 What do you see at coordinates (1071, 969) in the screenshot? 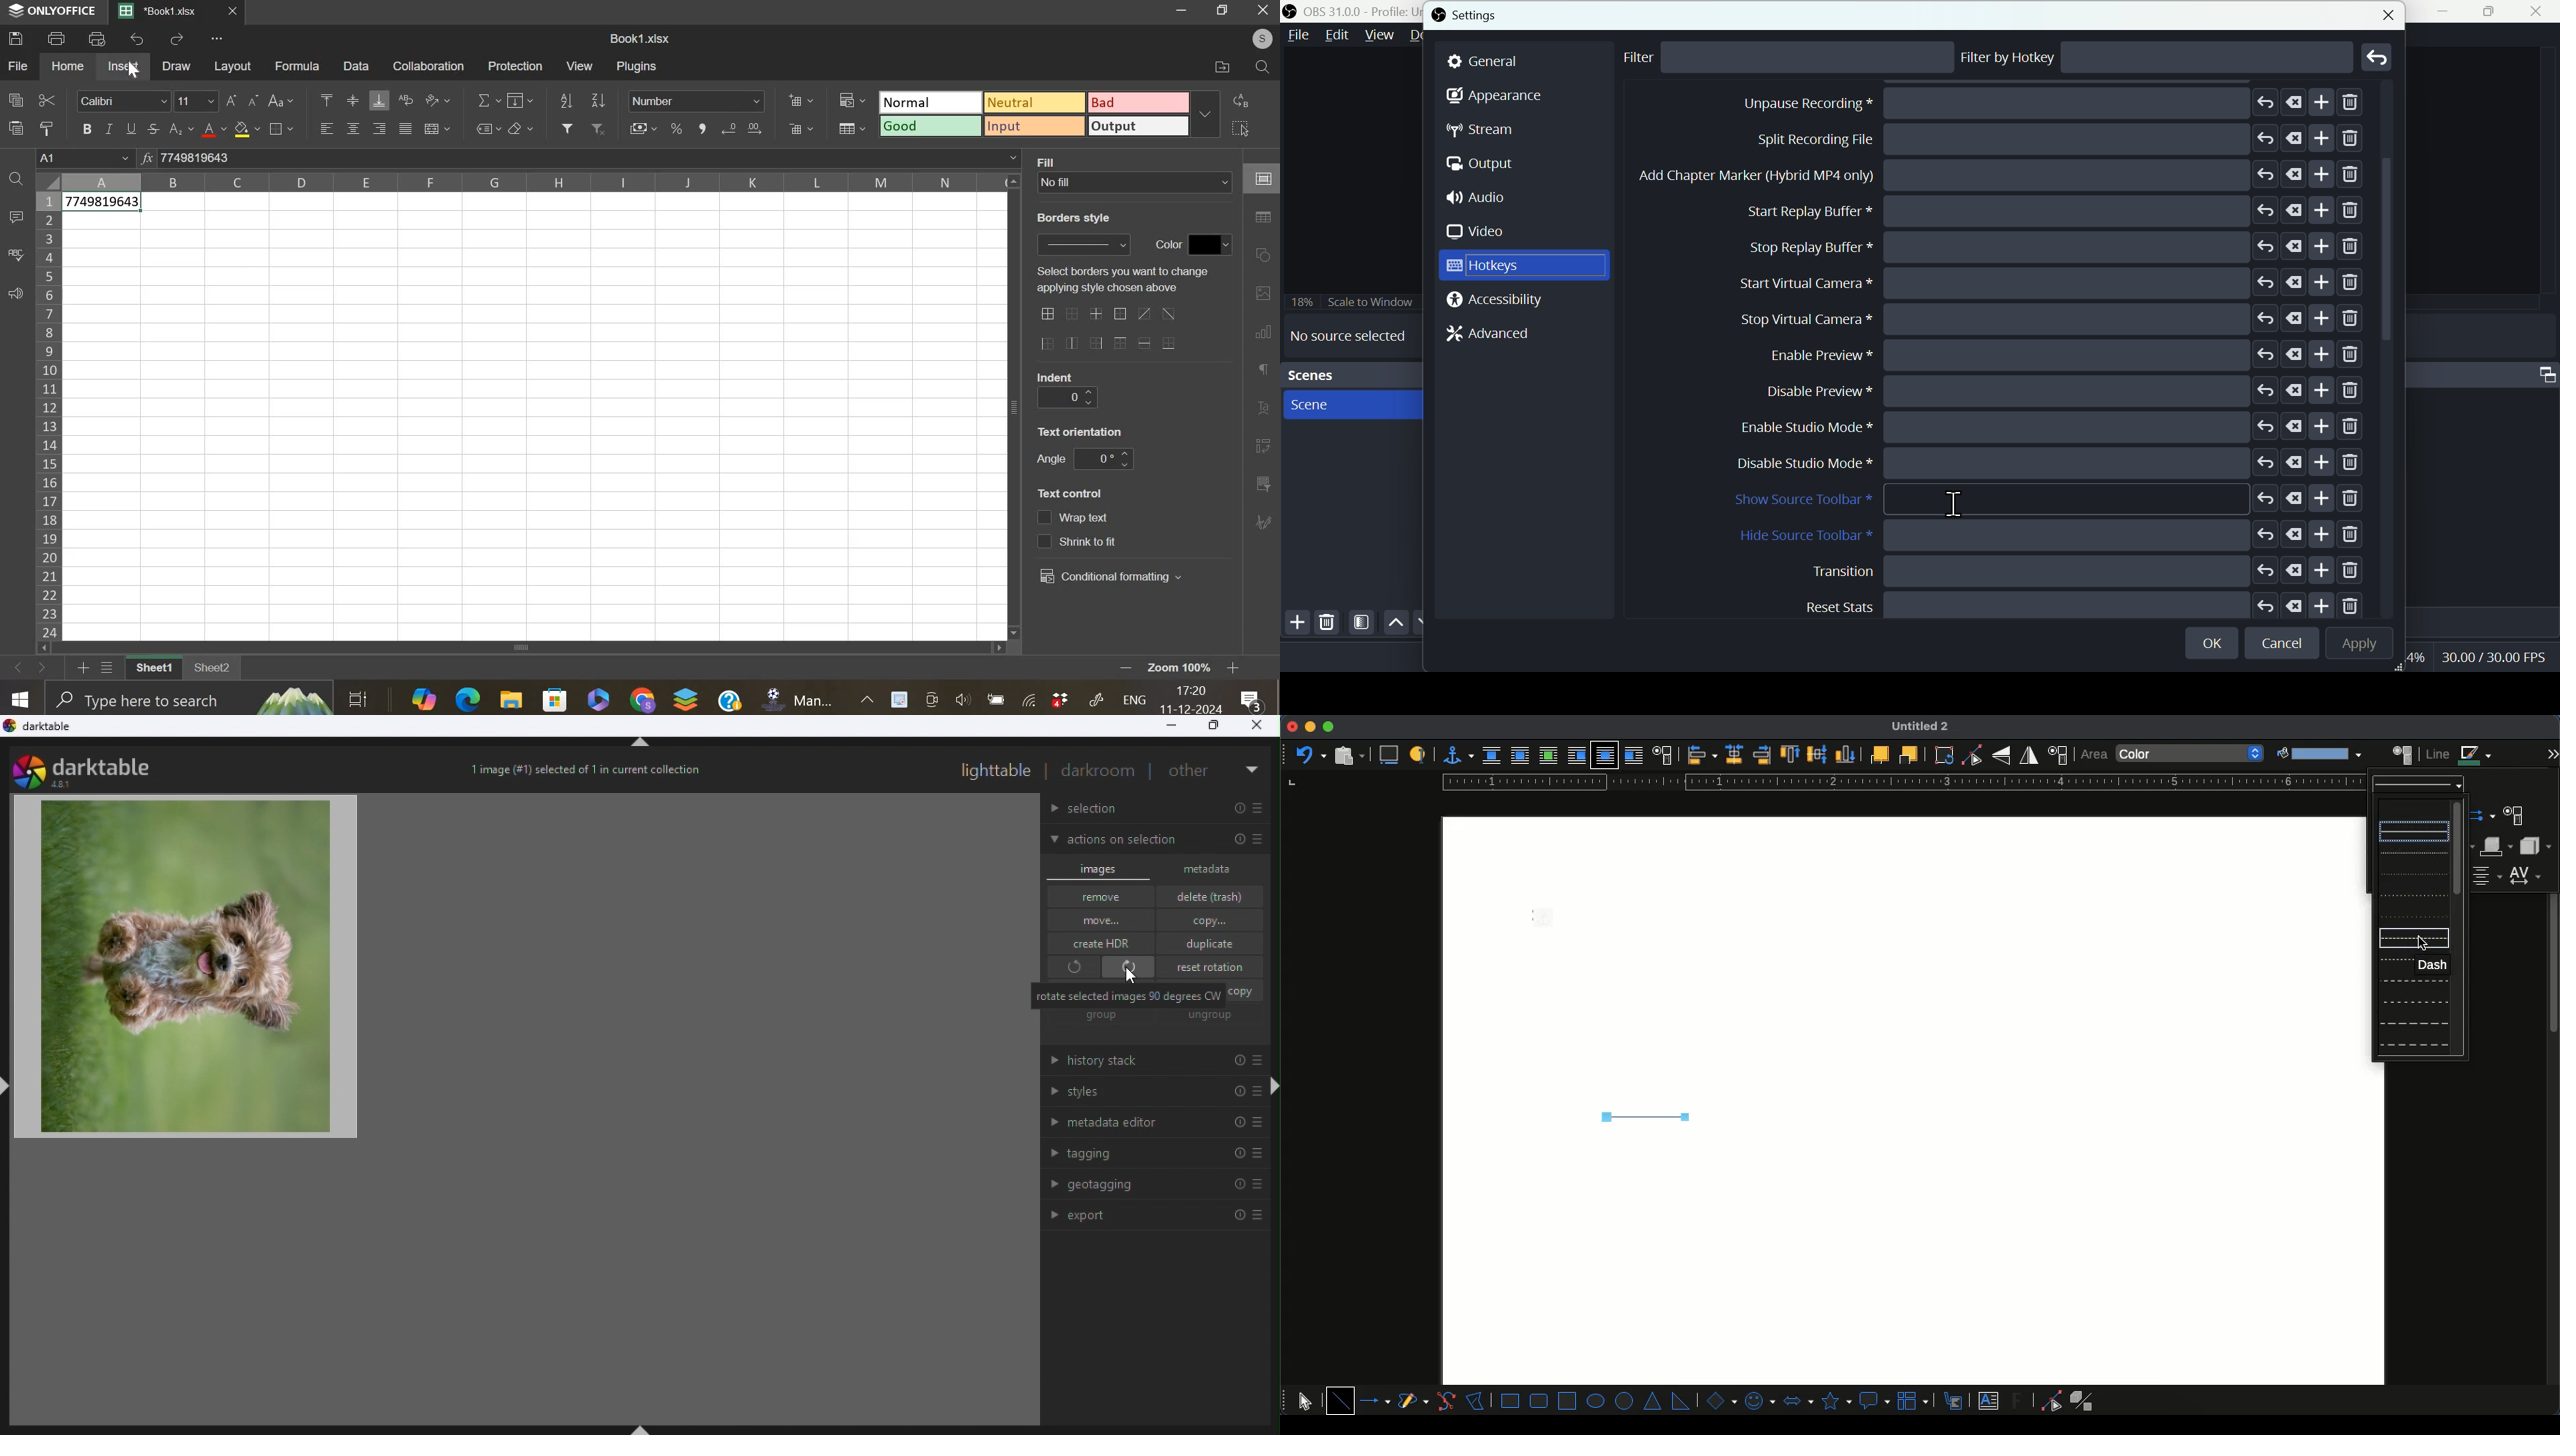
I see `Rotate 90 degrees anti clockwise` at bounding box center [1071, 969].